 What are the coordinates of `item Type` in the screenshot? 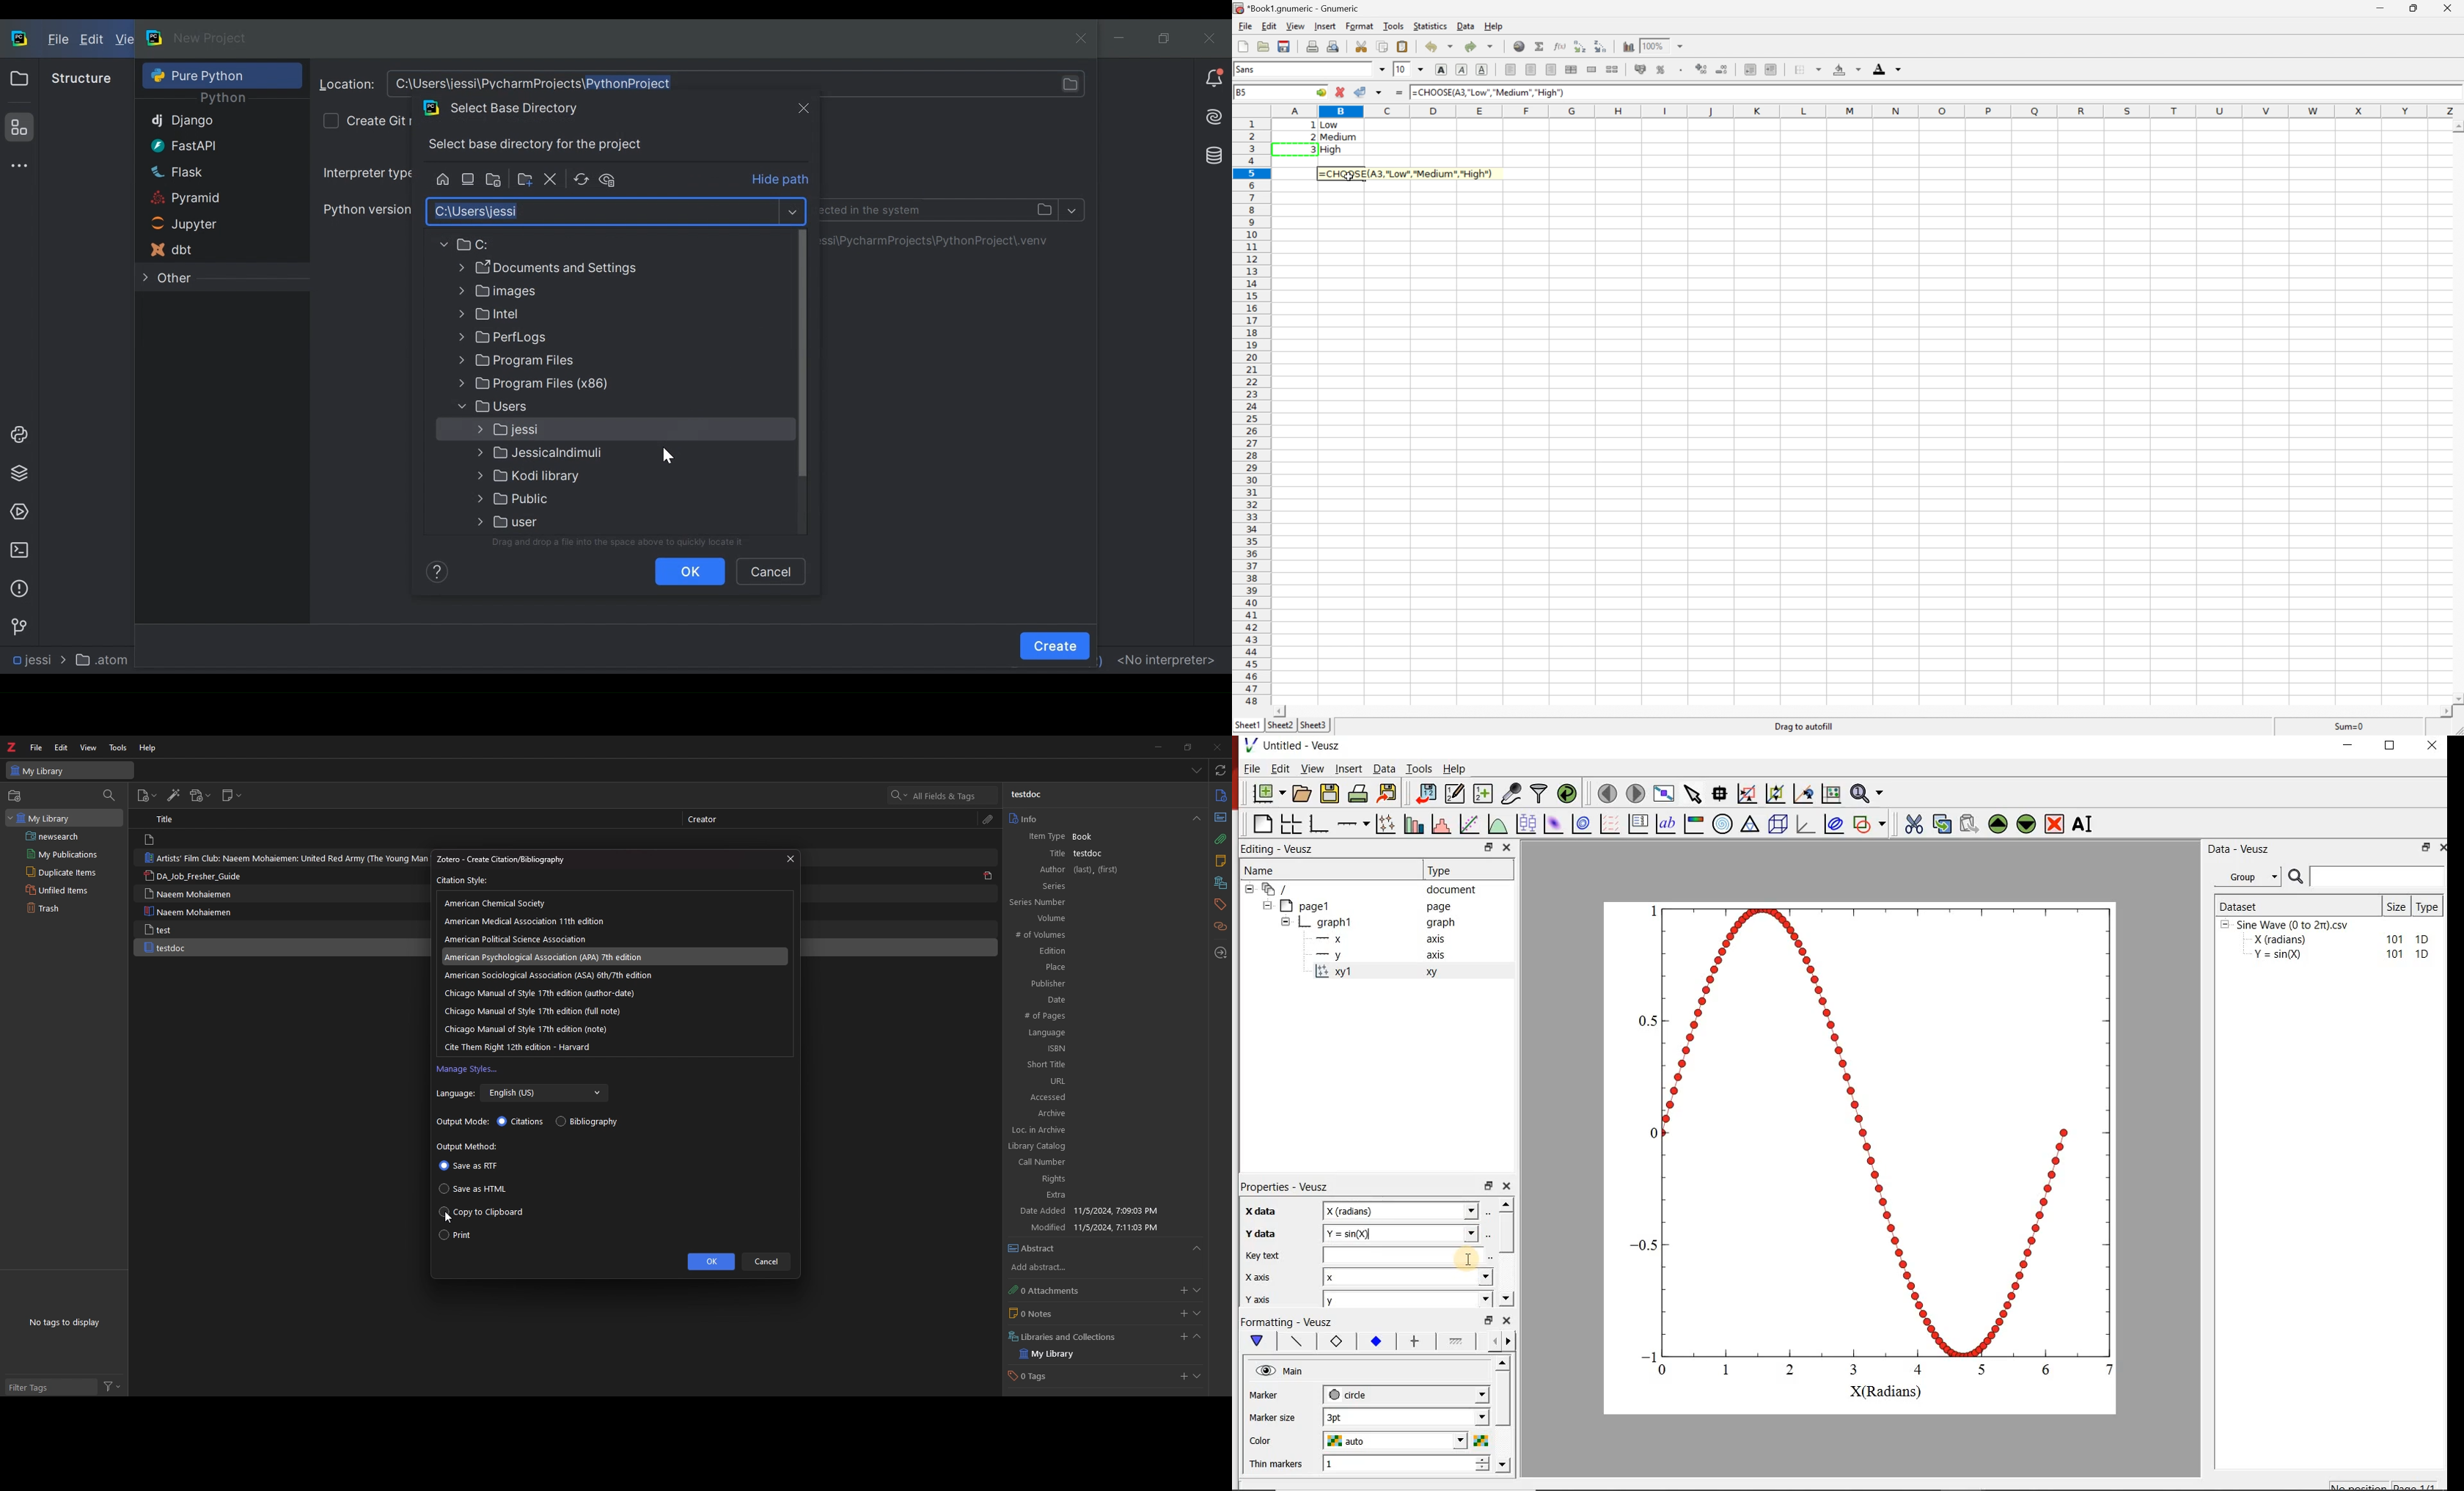 It's located at (1042, 838).